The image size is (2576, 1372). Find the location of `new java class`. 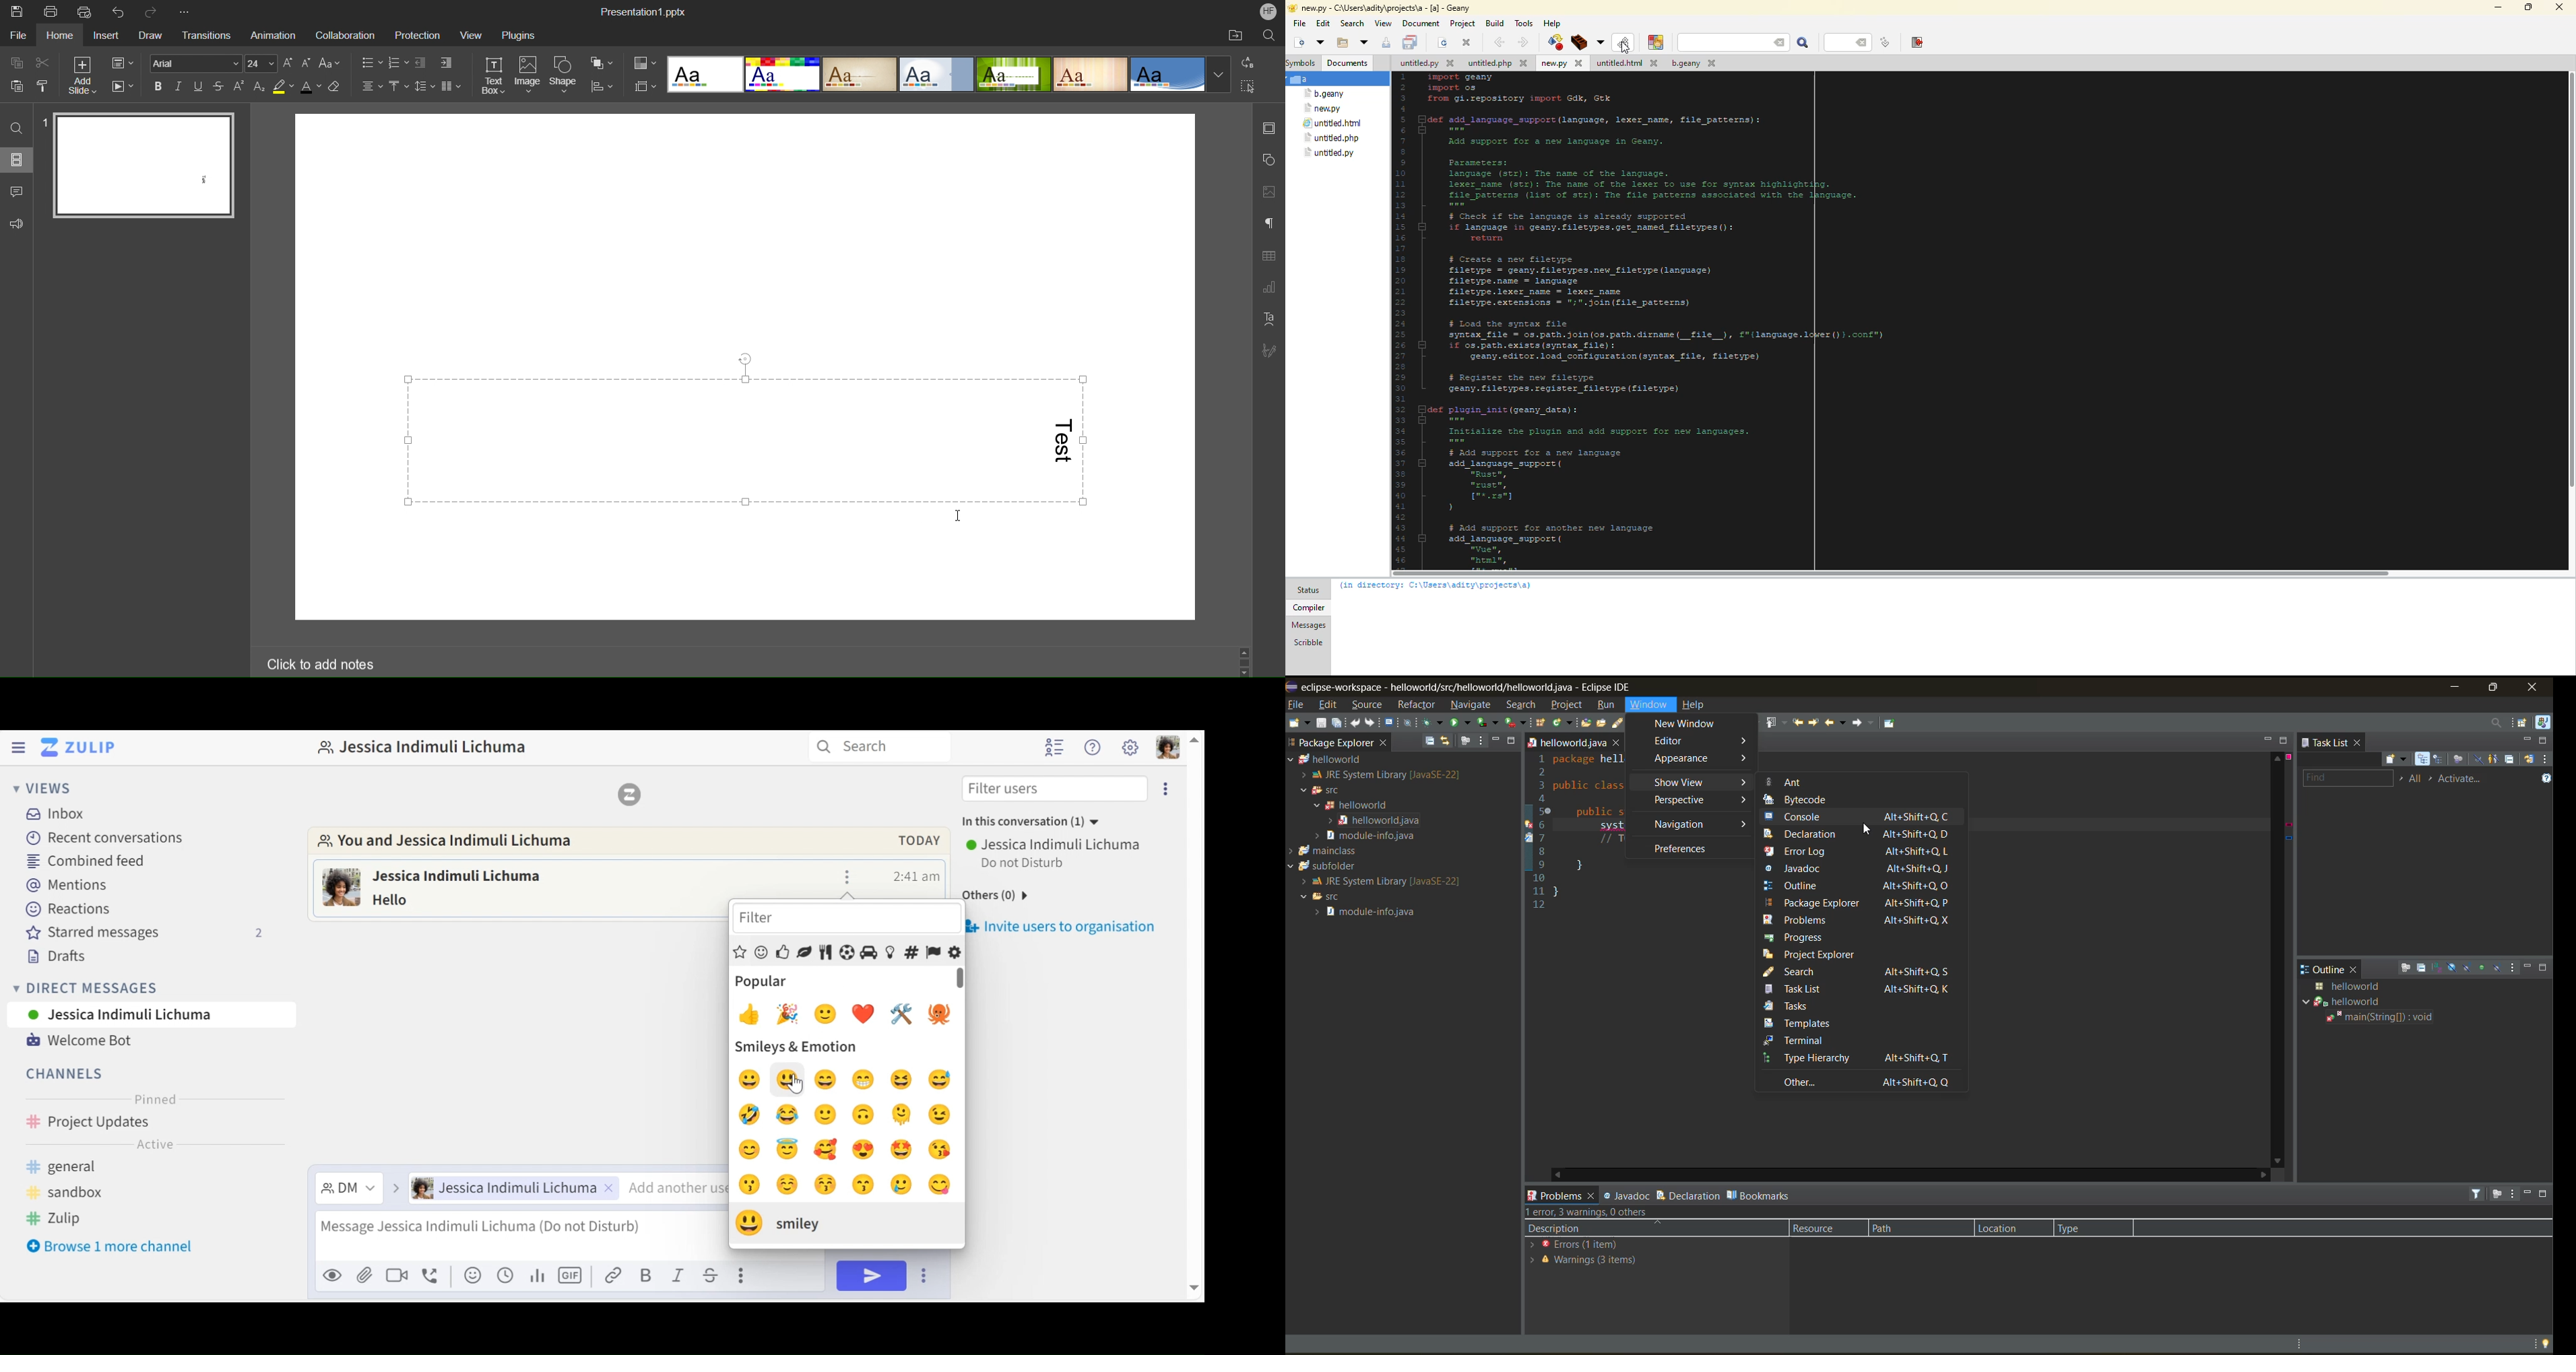

new java class is located at coordinates (1563, 724).